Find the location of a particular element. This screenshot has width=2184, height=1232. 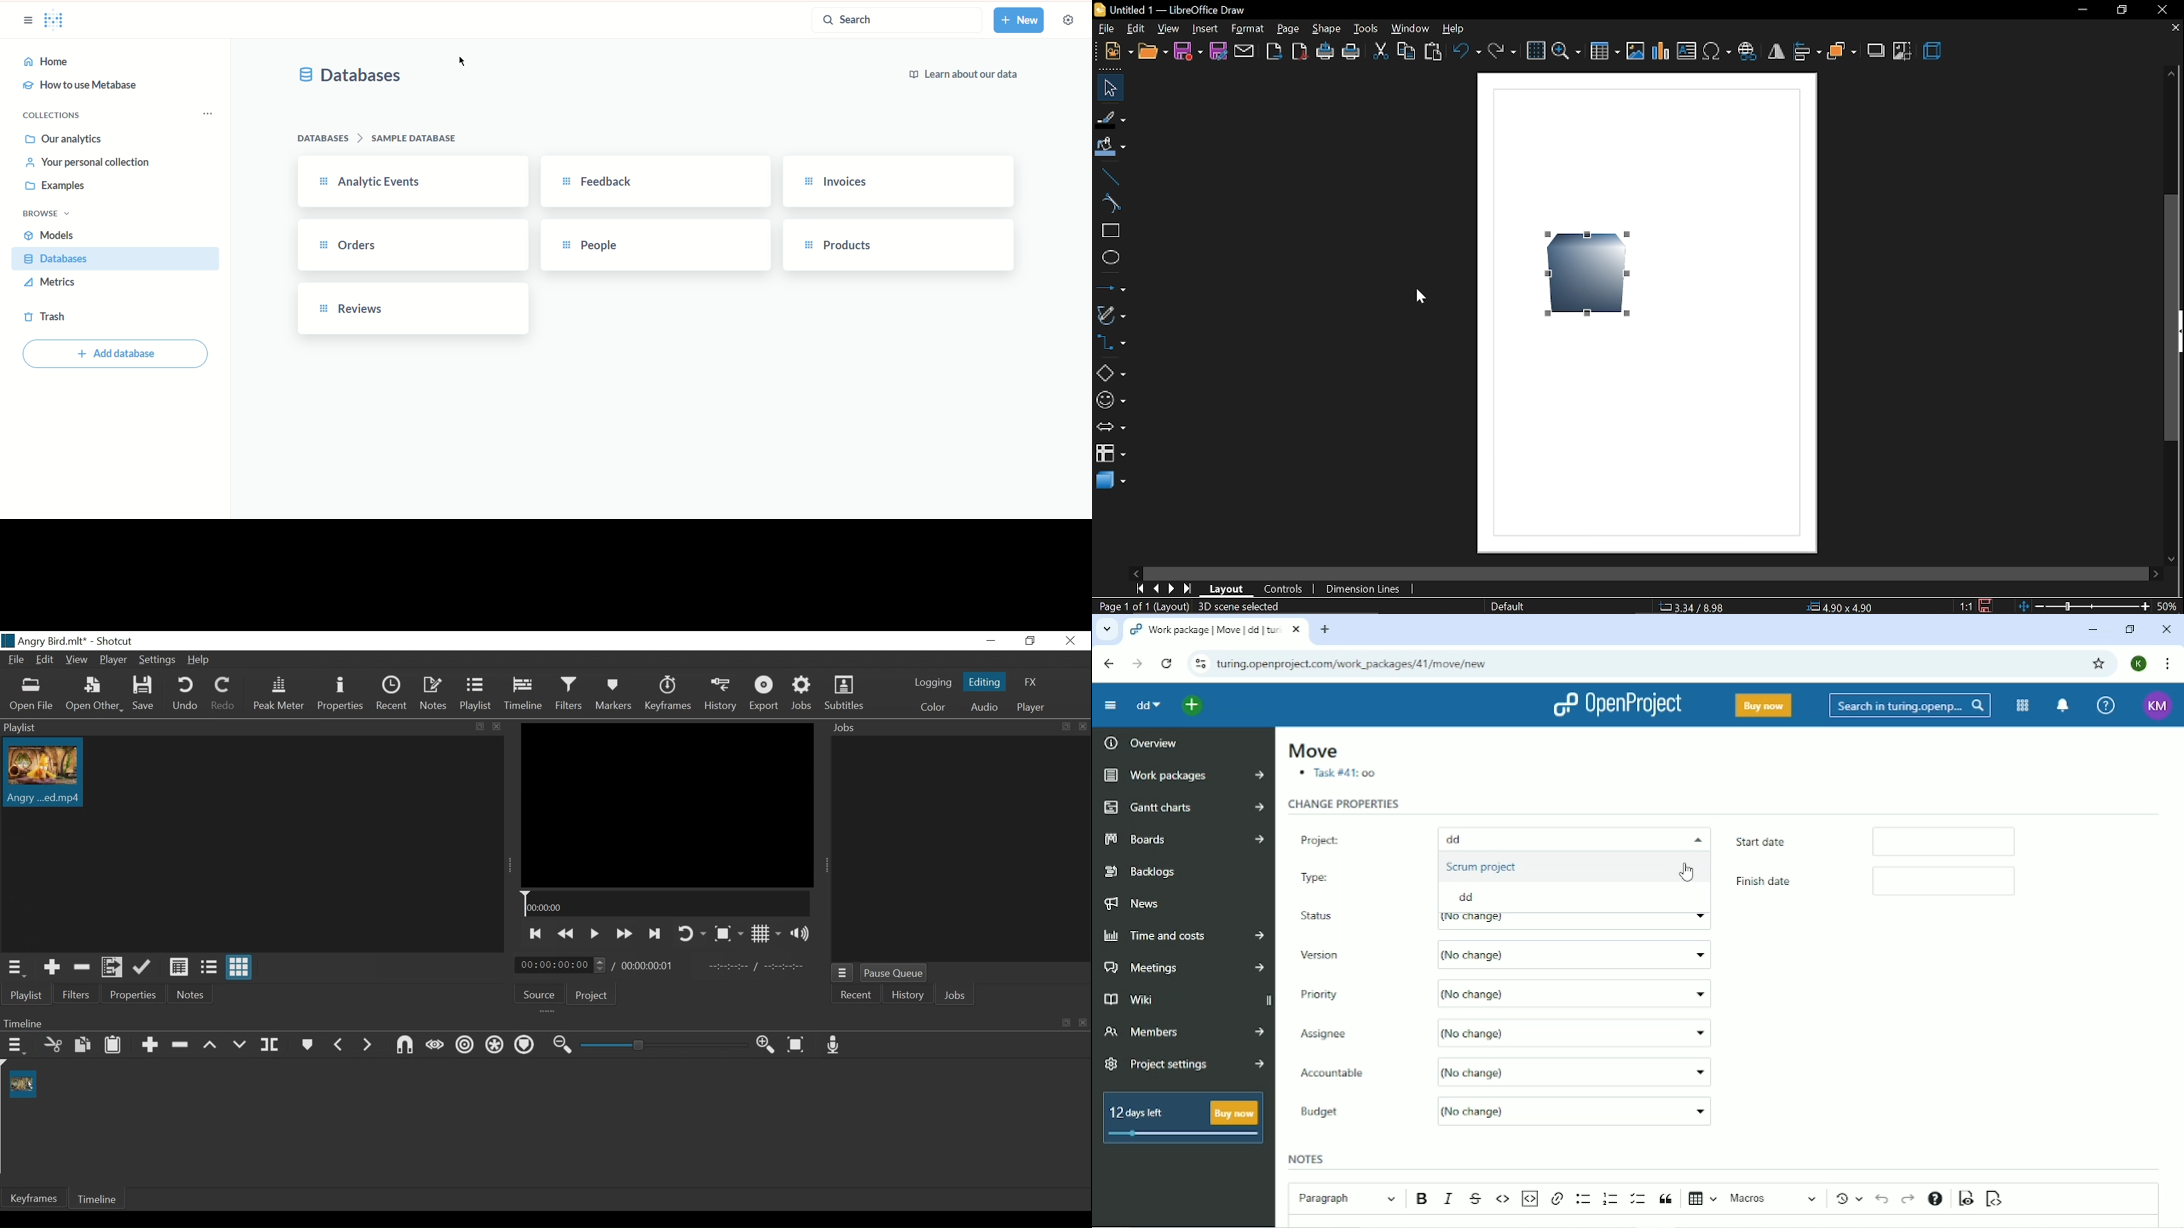

print is located at coordinates (1351, 54).